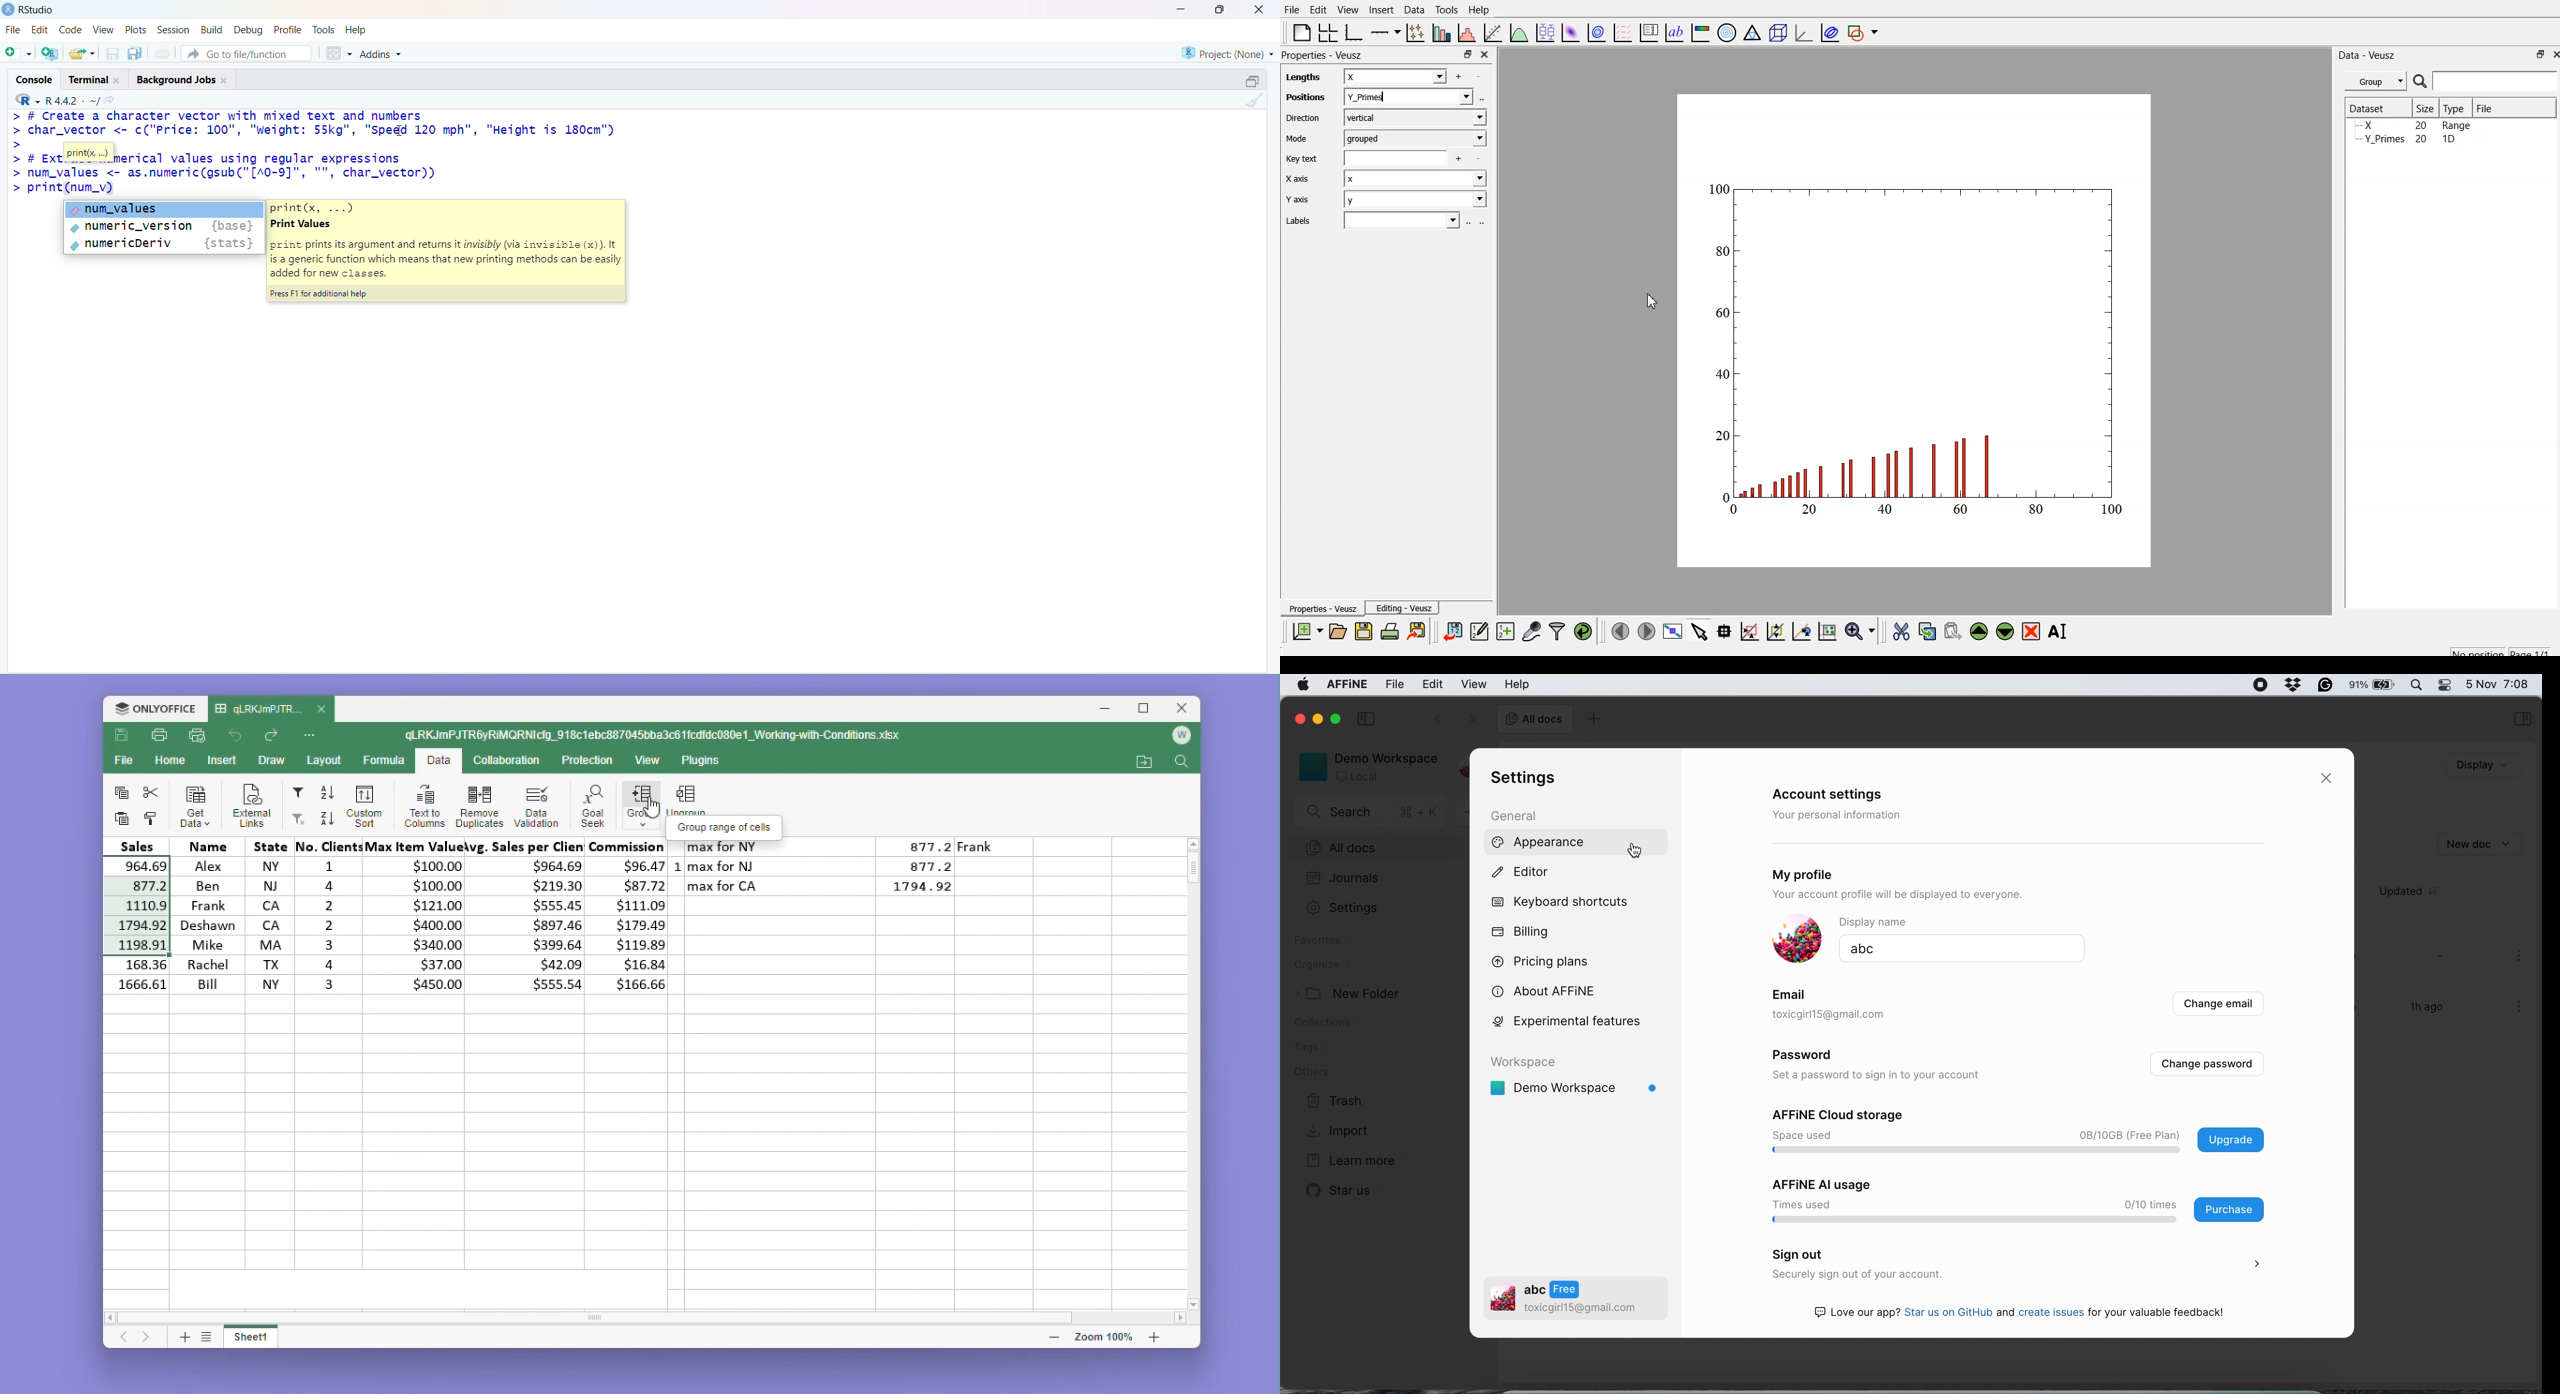  Describe the element at coordinates (1391, 633) in the screenshot. I see `print document` at that location.